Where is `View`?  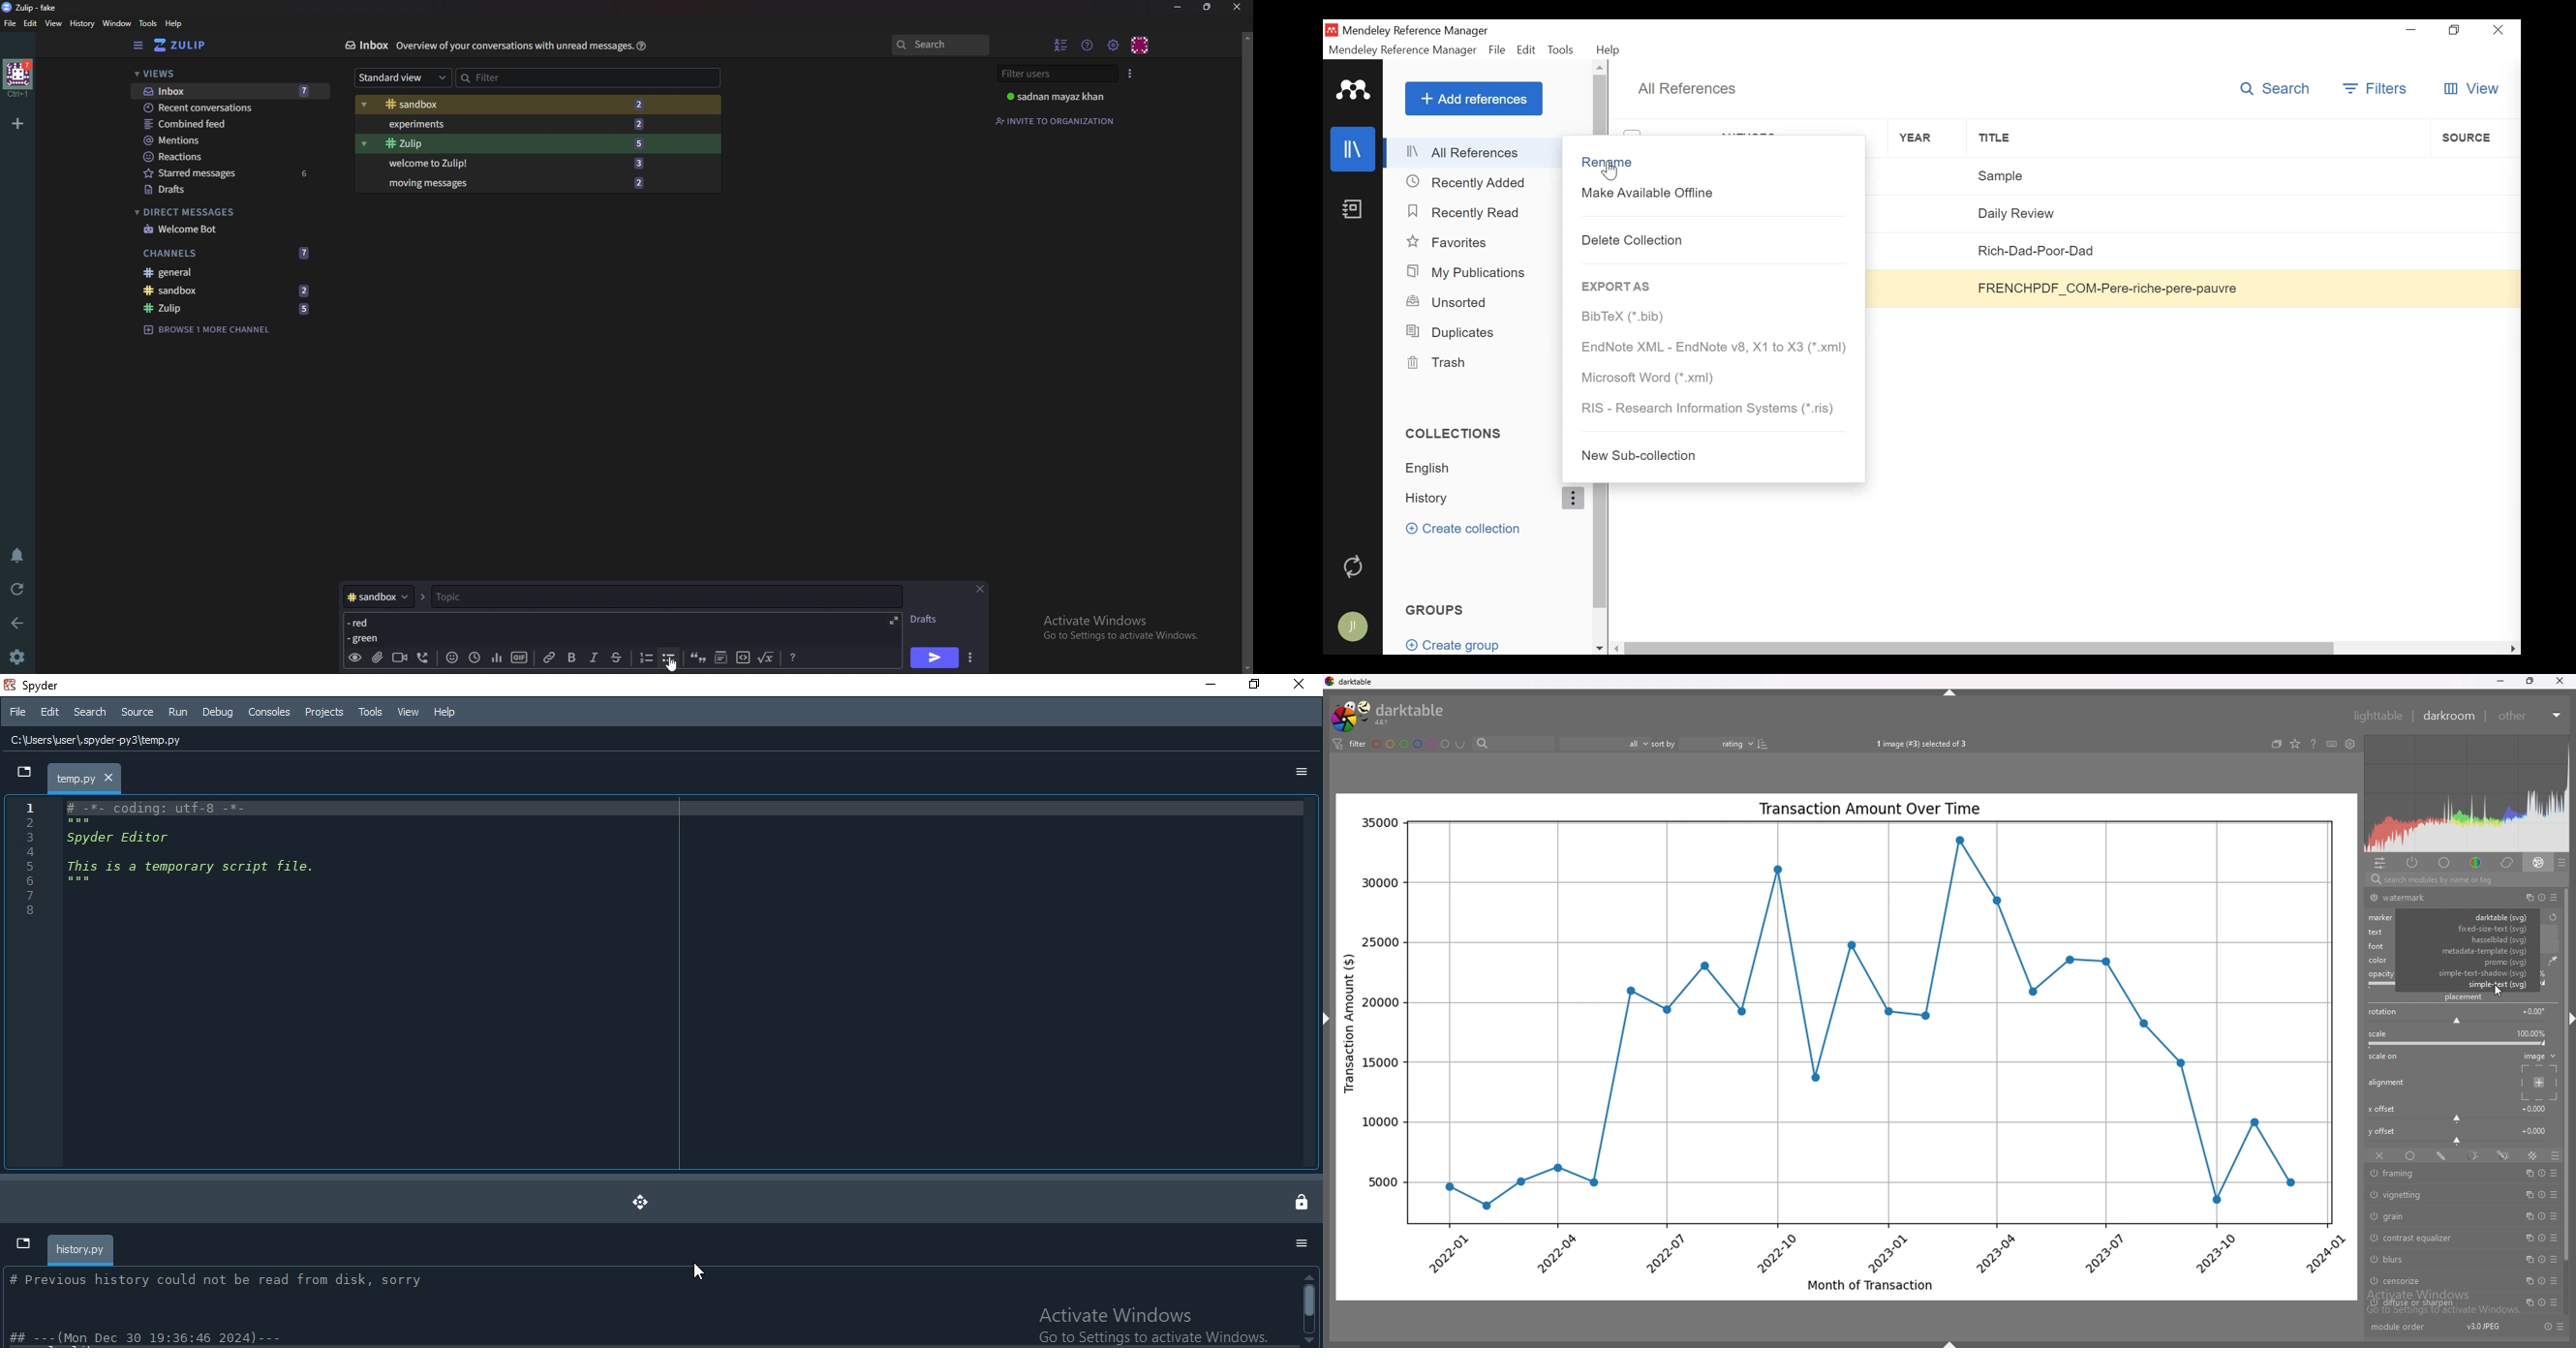 View is located at coordinates (54, 24).